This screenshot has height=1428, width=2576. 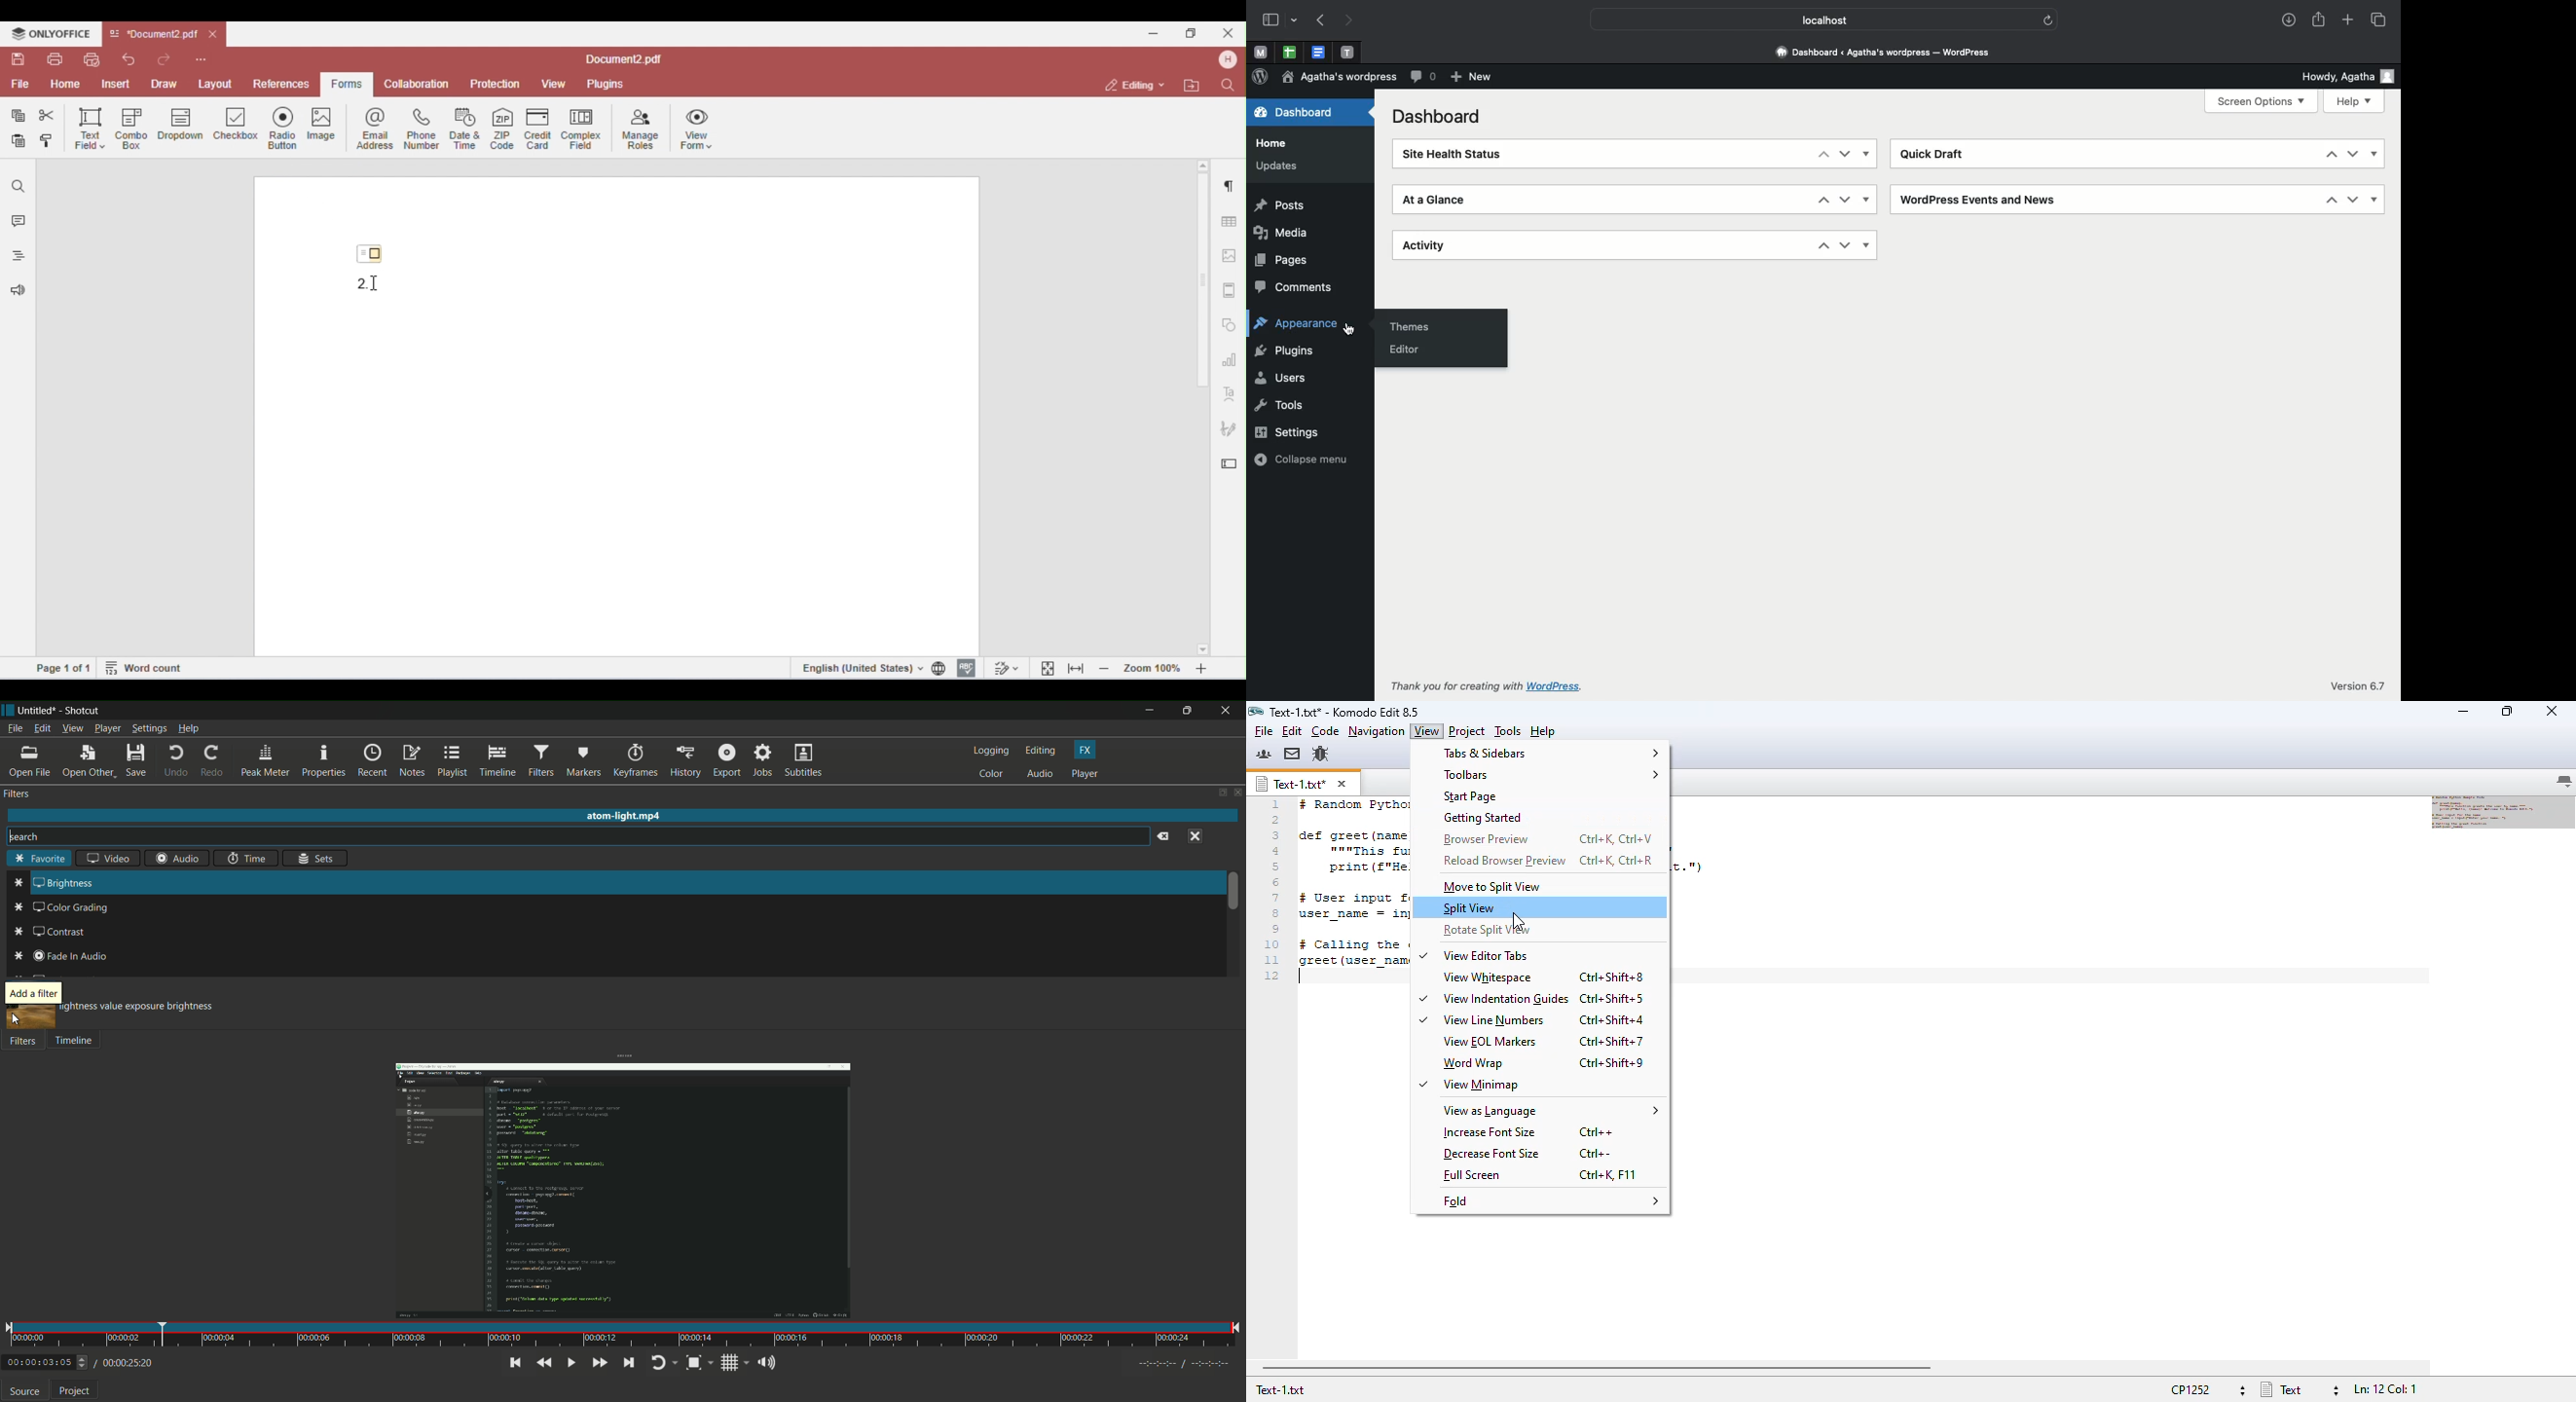 What do you see at coordinates (498, 761) in the screenshot?
I see `timeline` at bounding box center [498, 761].